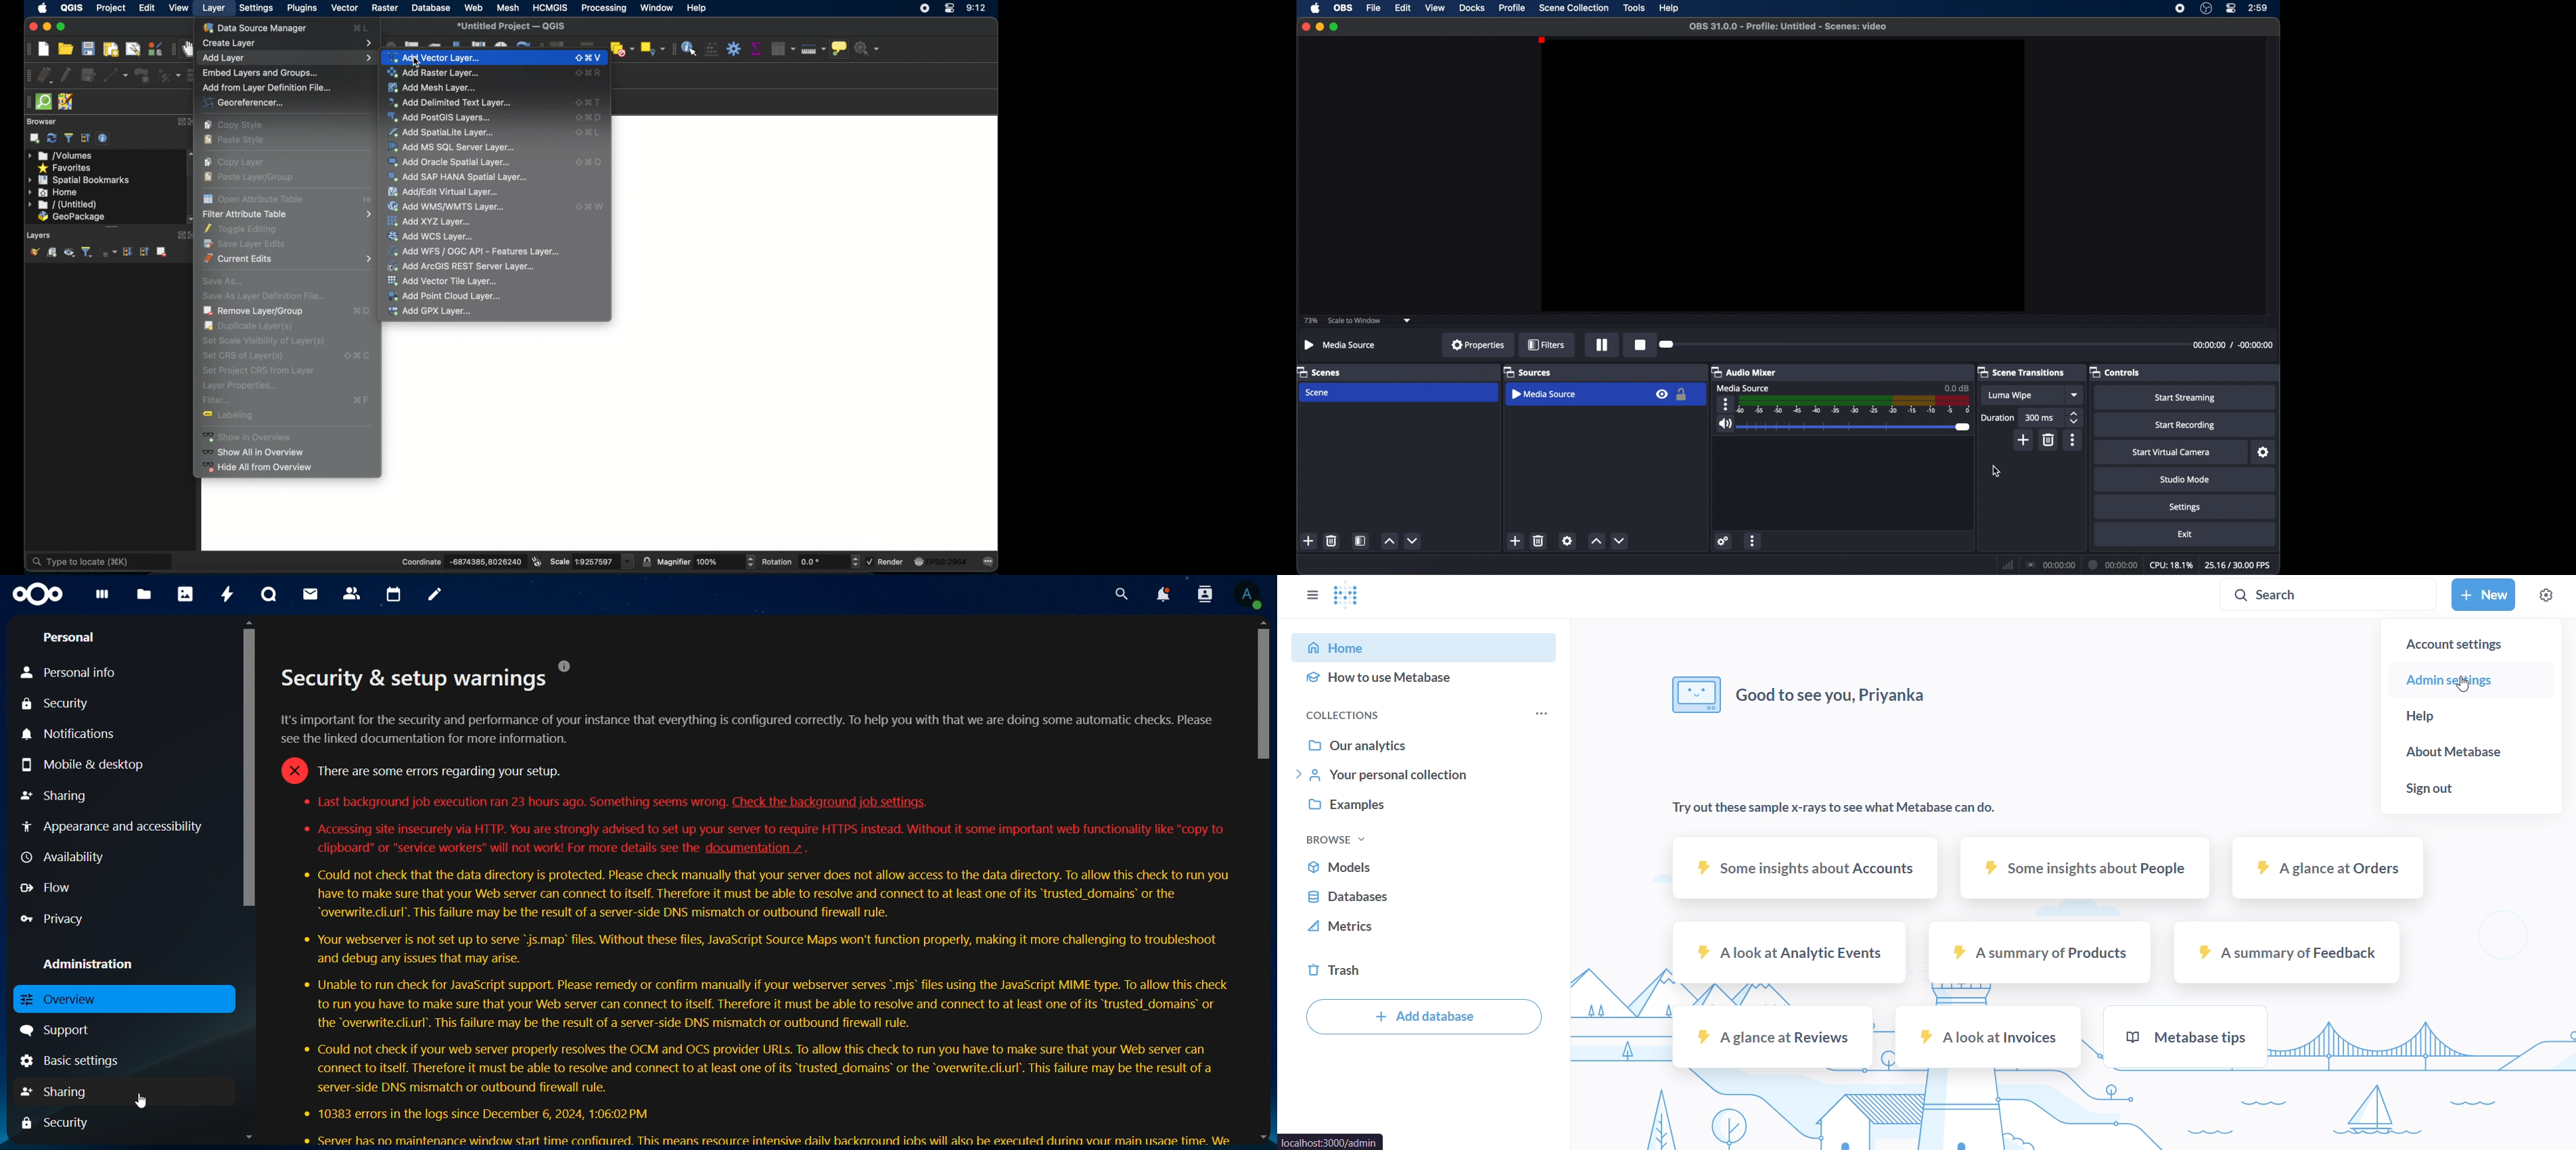 The image size is (2576, 1176). What do you see at coordinates (1390, 541) in the screenshot?
I see `increment` at bounding box center [1390, 541].